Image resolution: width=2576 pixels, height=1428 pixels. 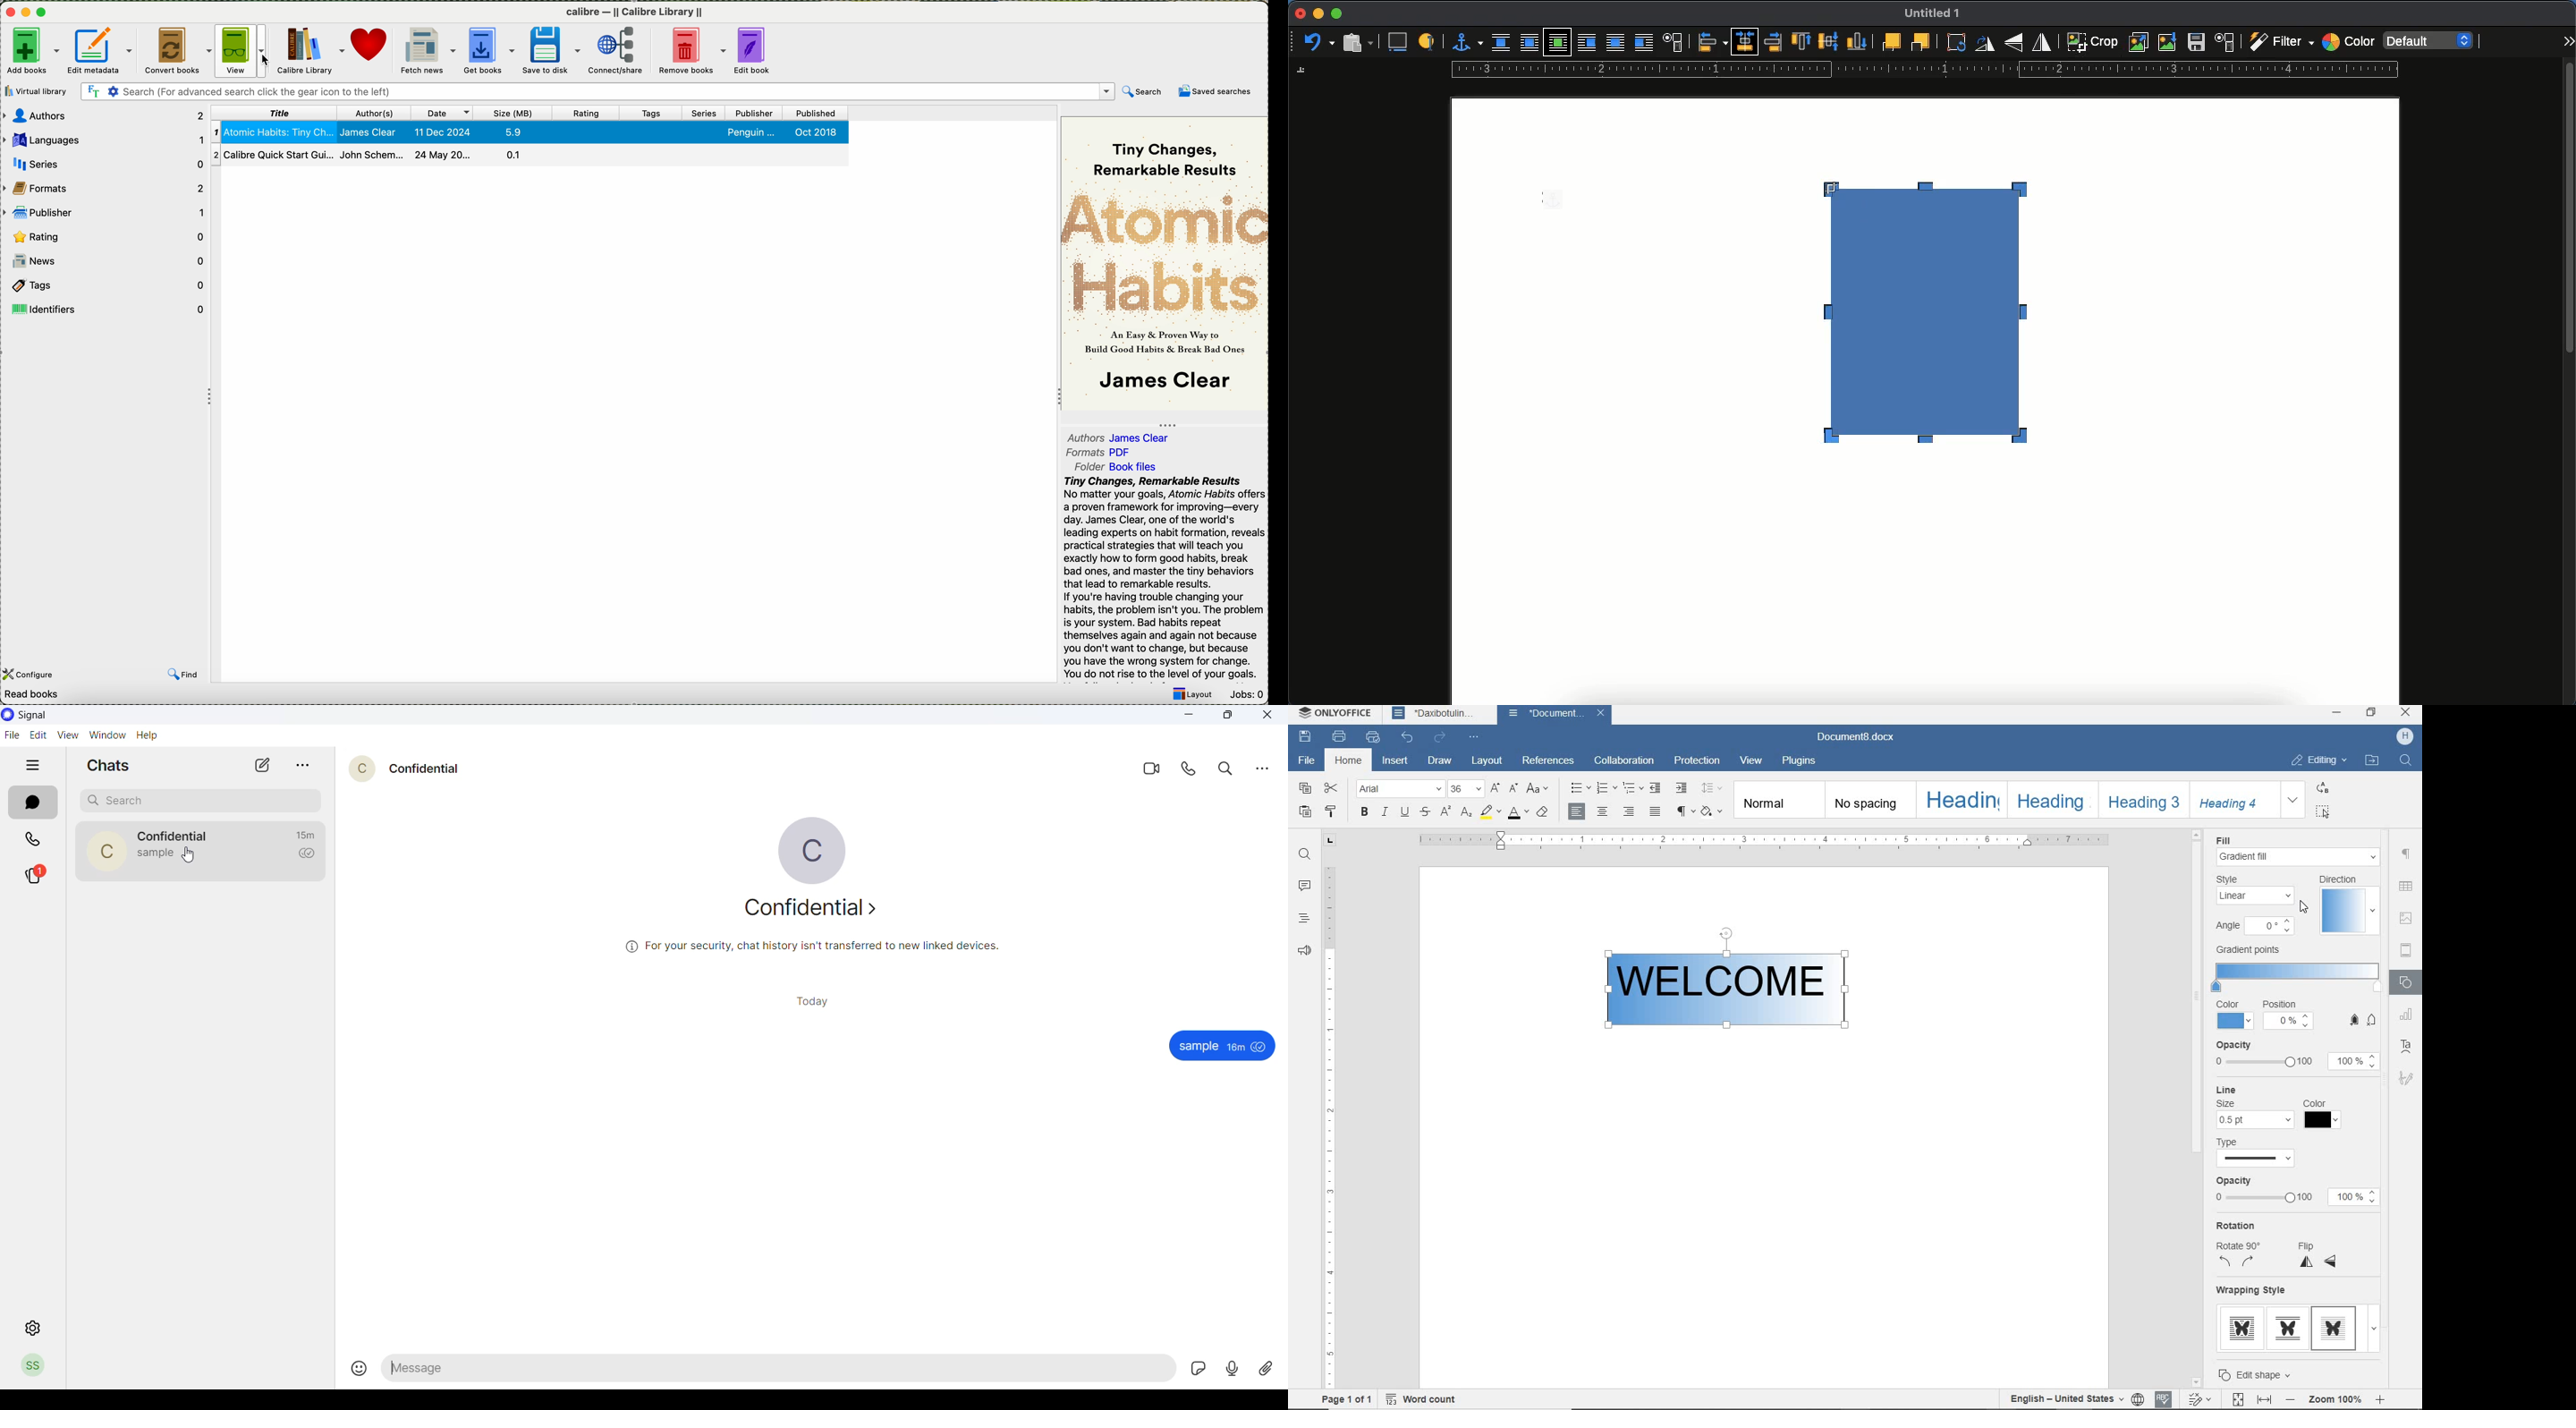 I want to click on direction, so click(x=2348, y=910).